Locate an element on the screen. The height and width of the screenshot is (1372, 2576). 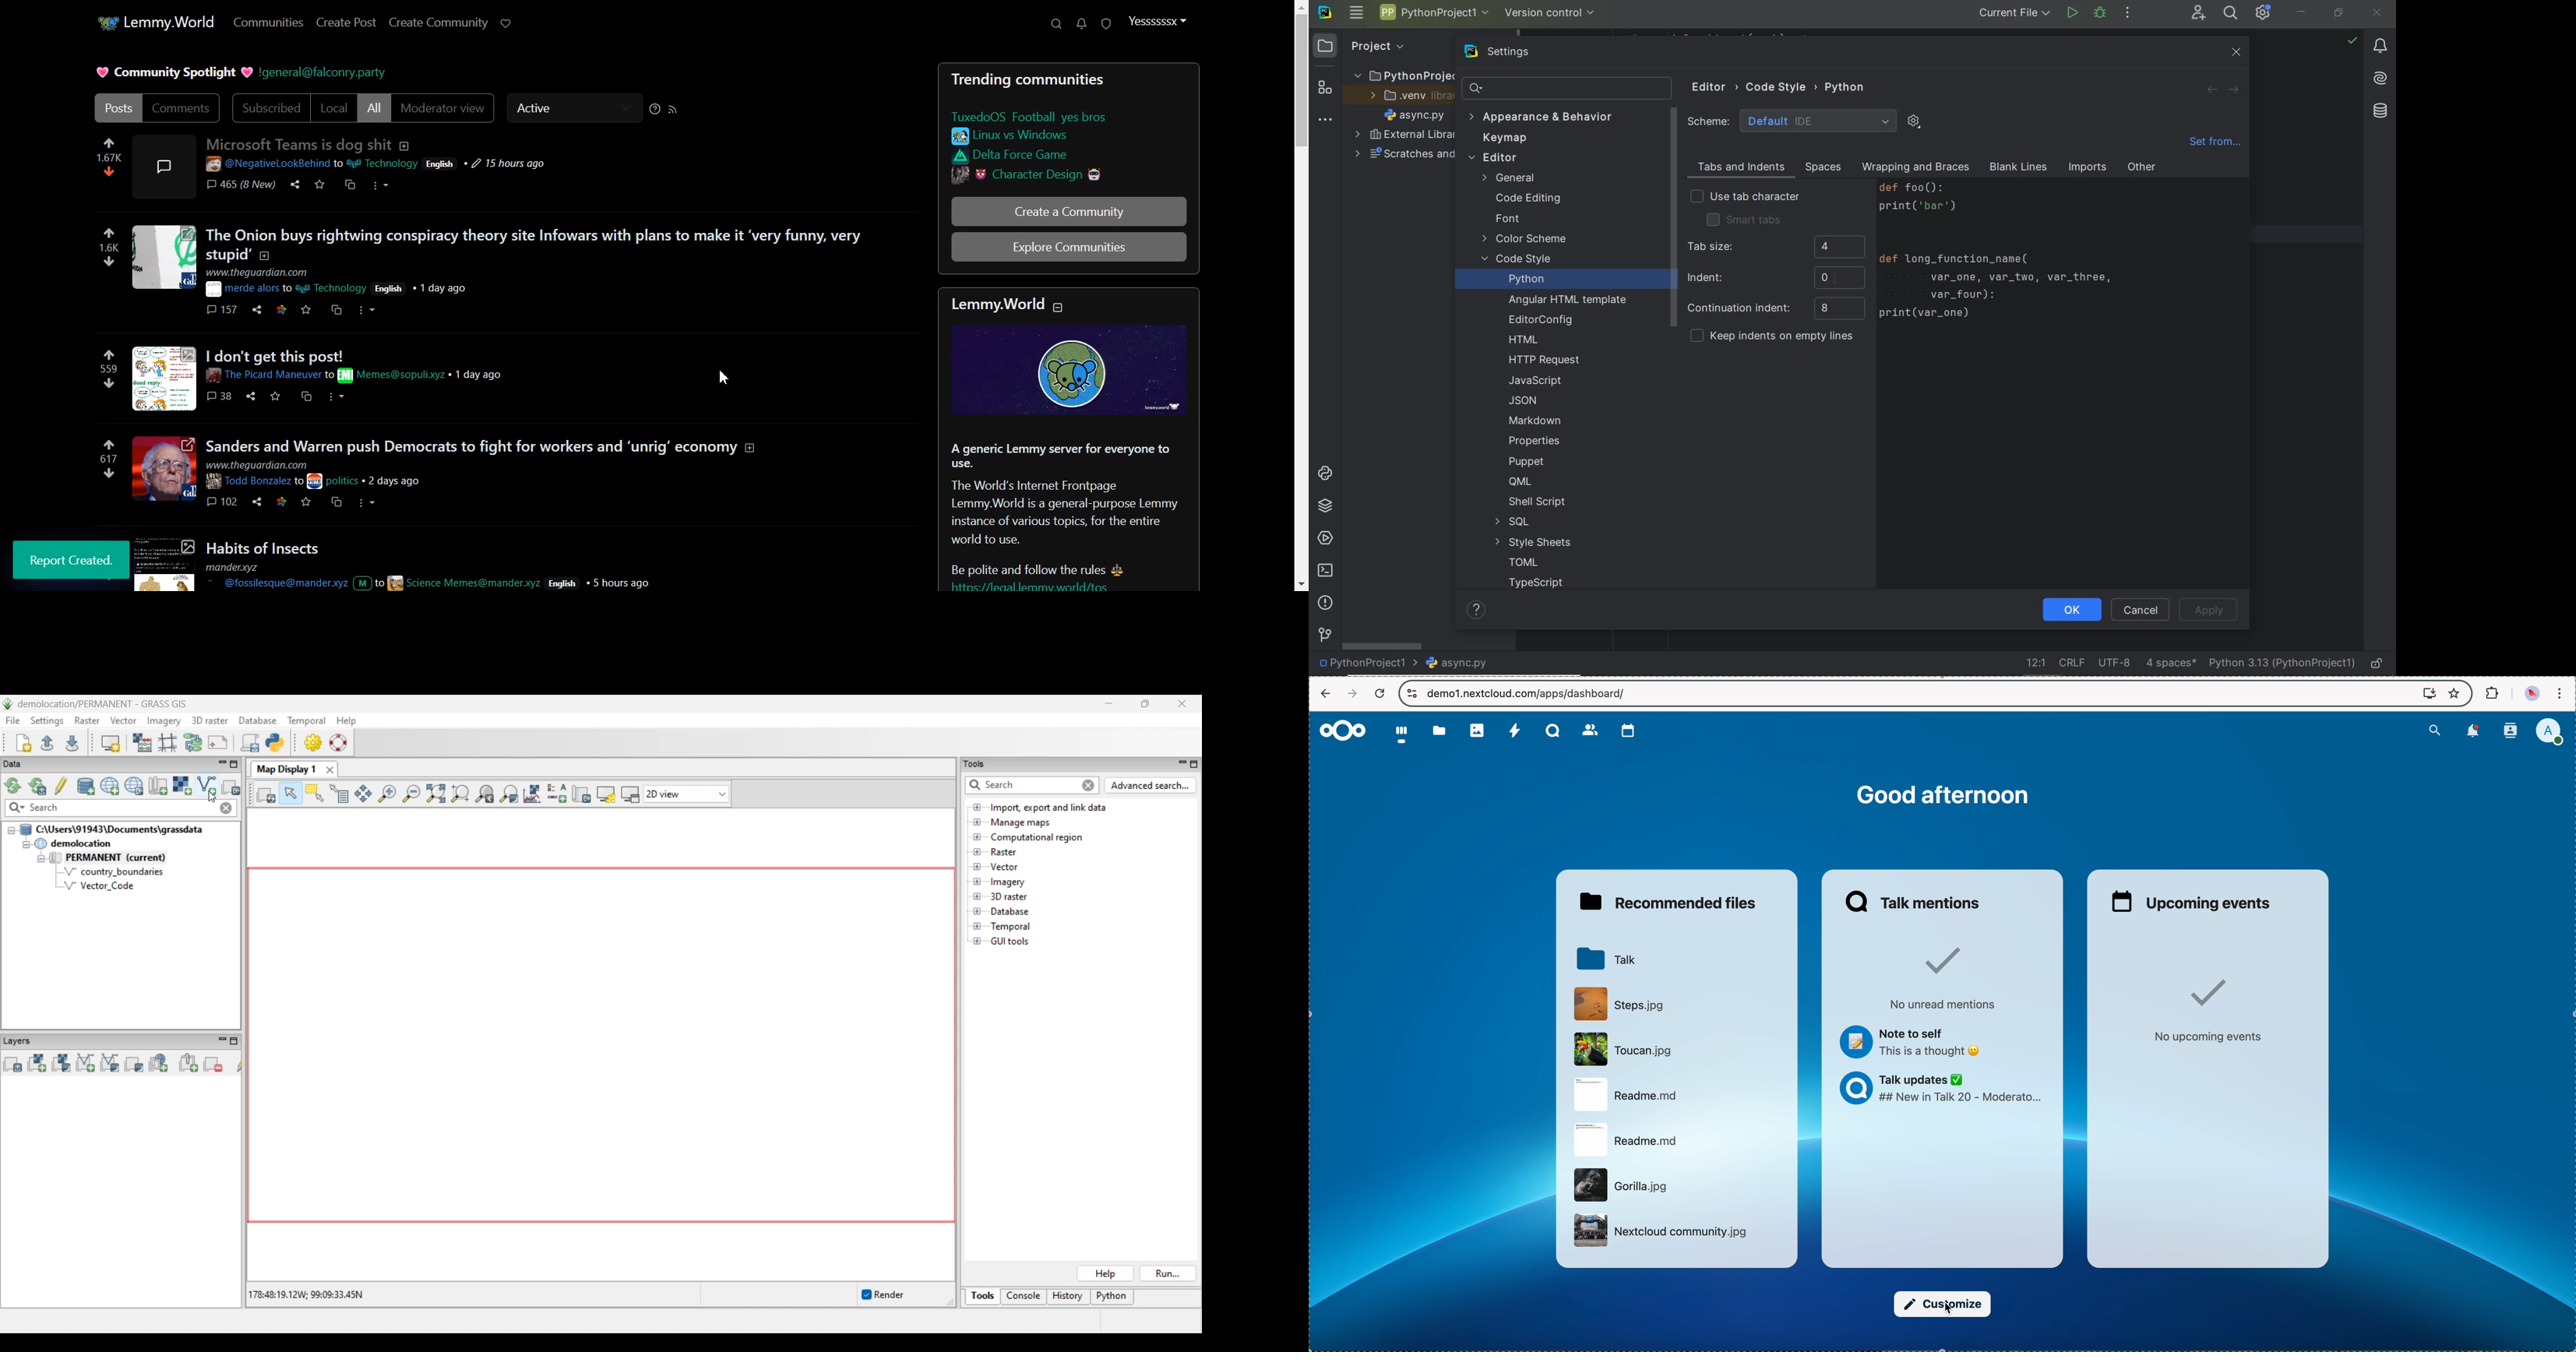
report created is located at coordinates (69, 561).